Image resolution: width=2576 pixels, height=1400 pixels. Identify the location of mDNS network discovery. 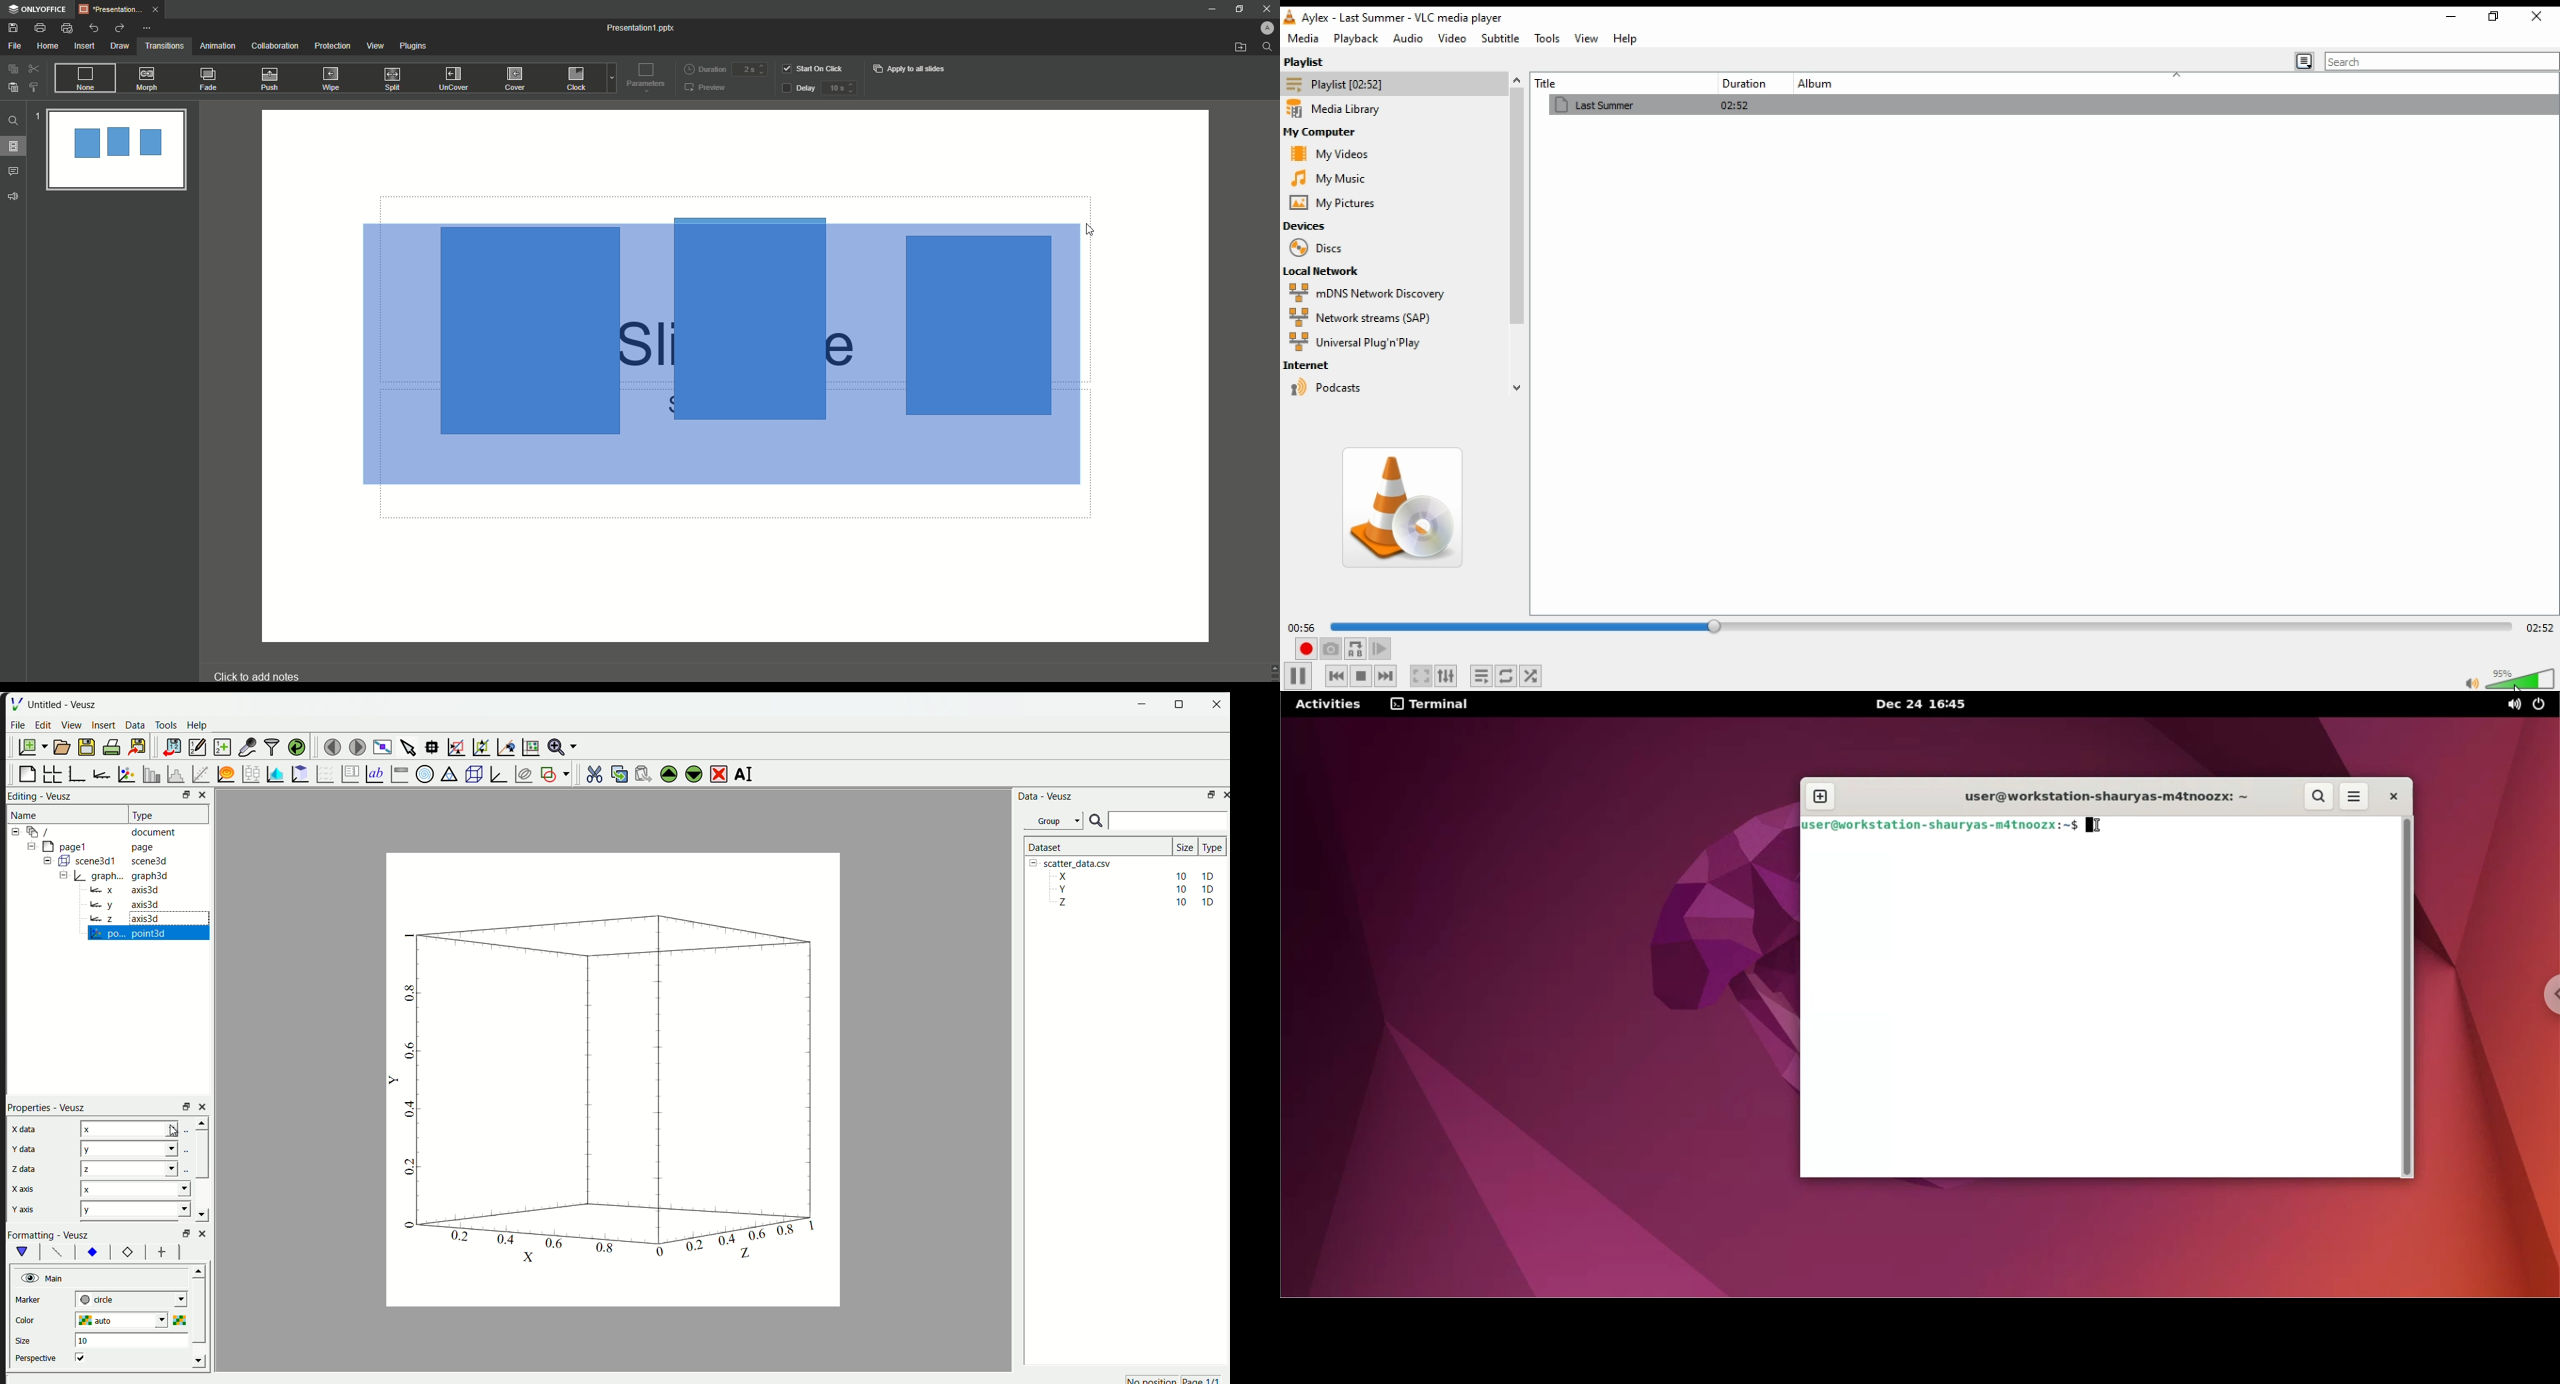
(1373, 293).